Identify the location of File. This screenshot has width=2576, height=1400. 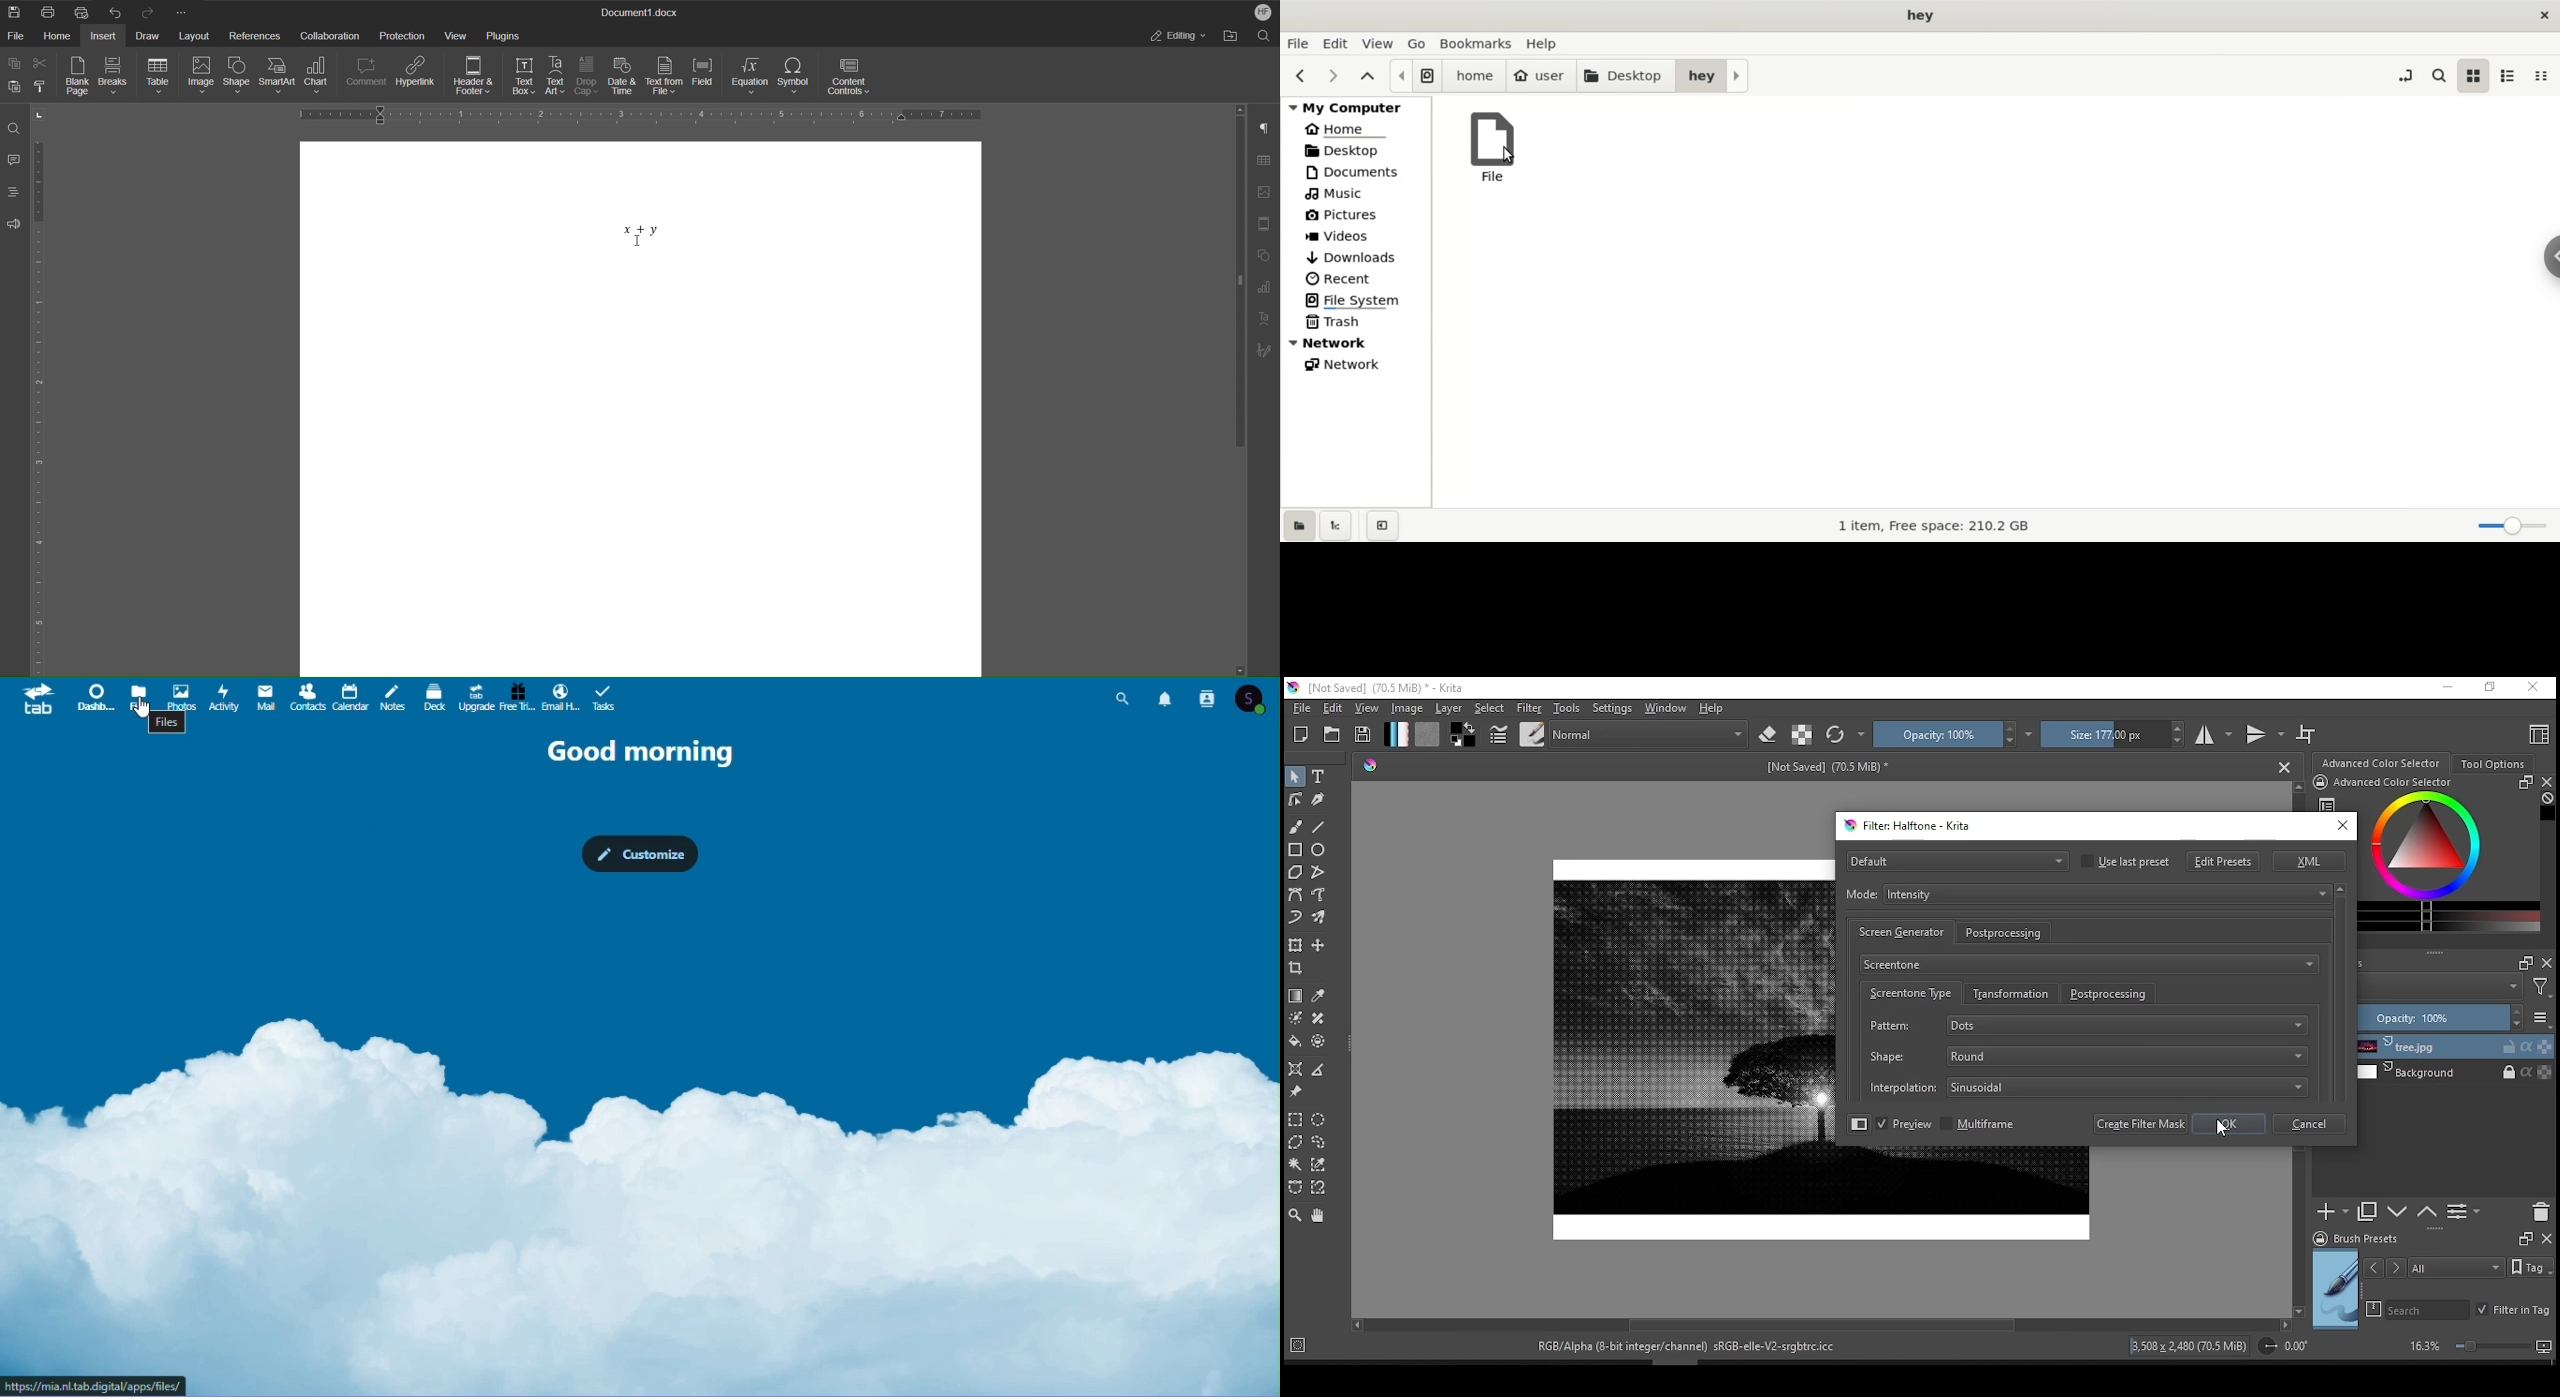
(19, 37).